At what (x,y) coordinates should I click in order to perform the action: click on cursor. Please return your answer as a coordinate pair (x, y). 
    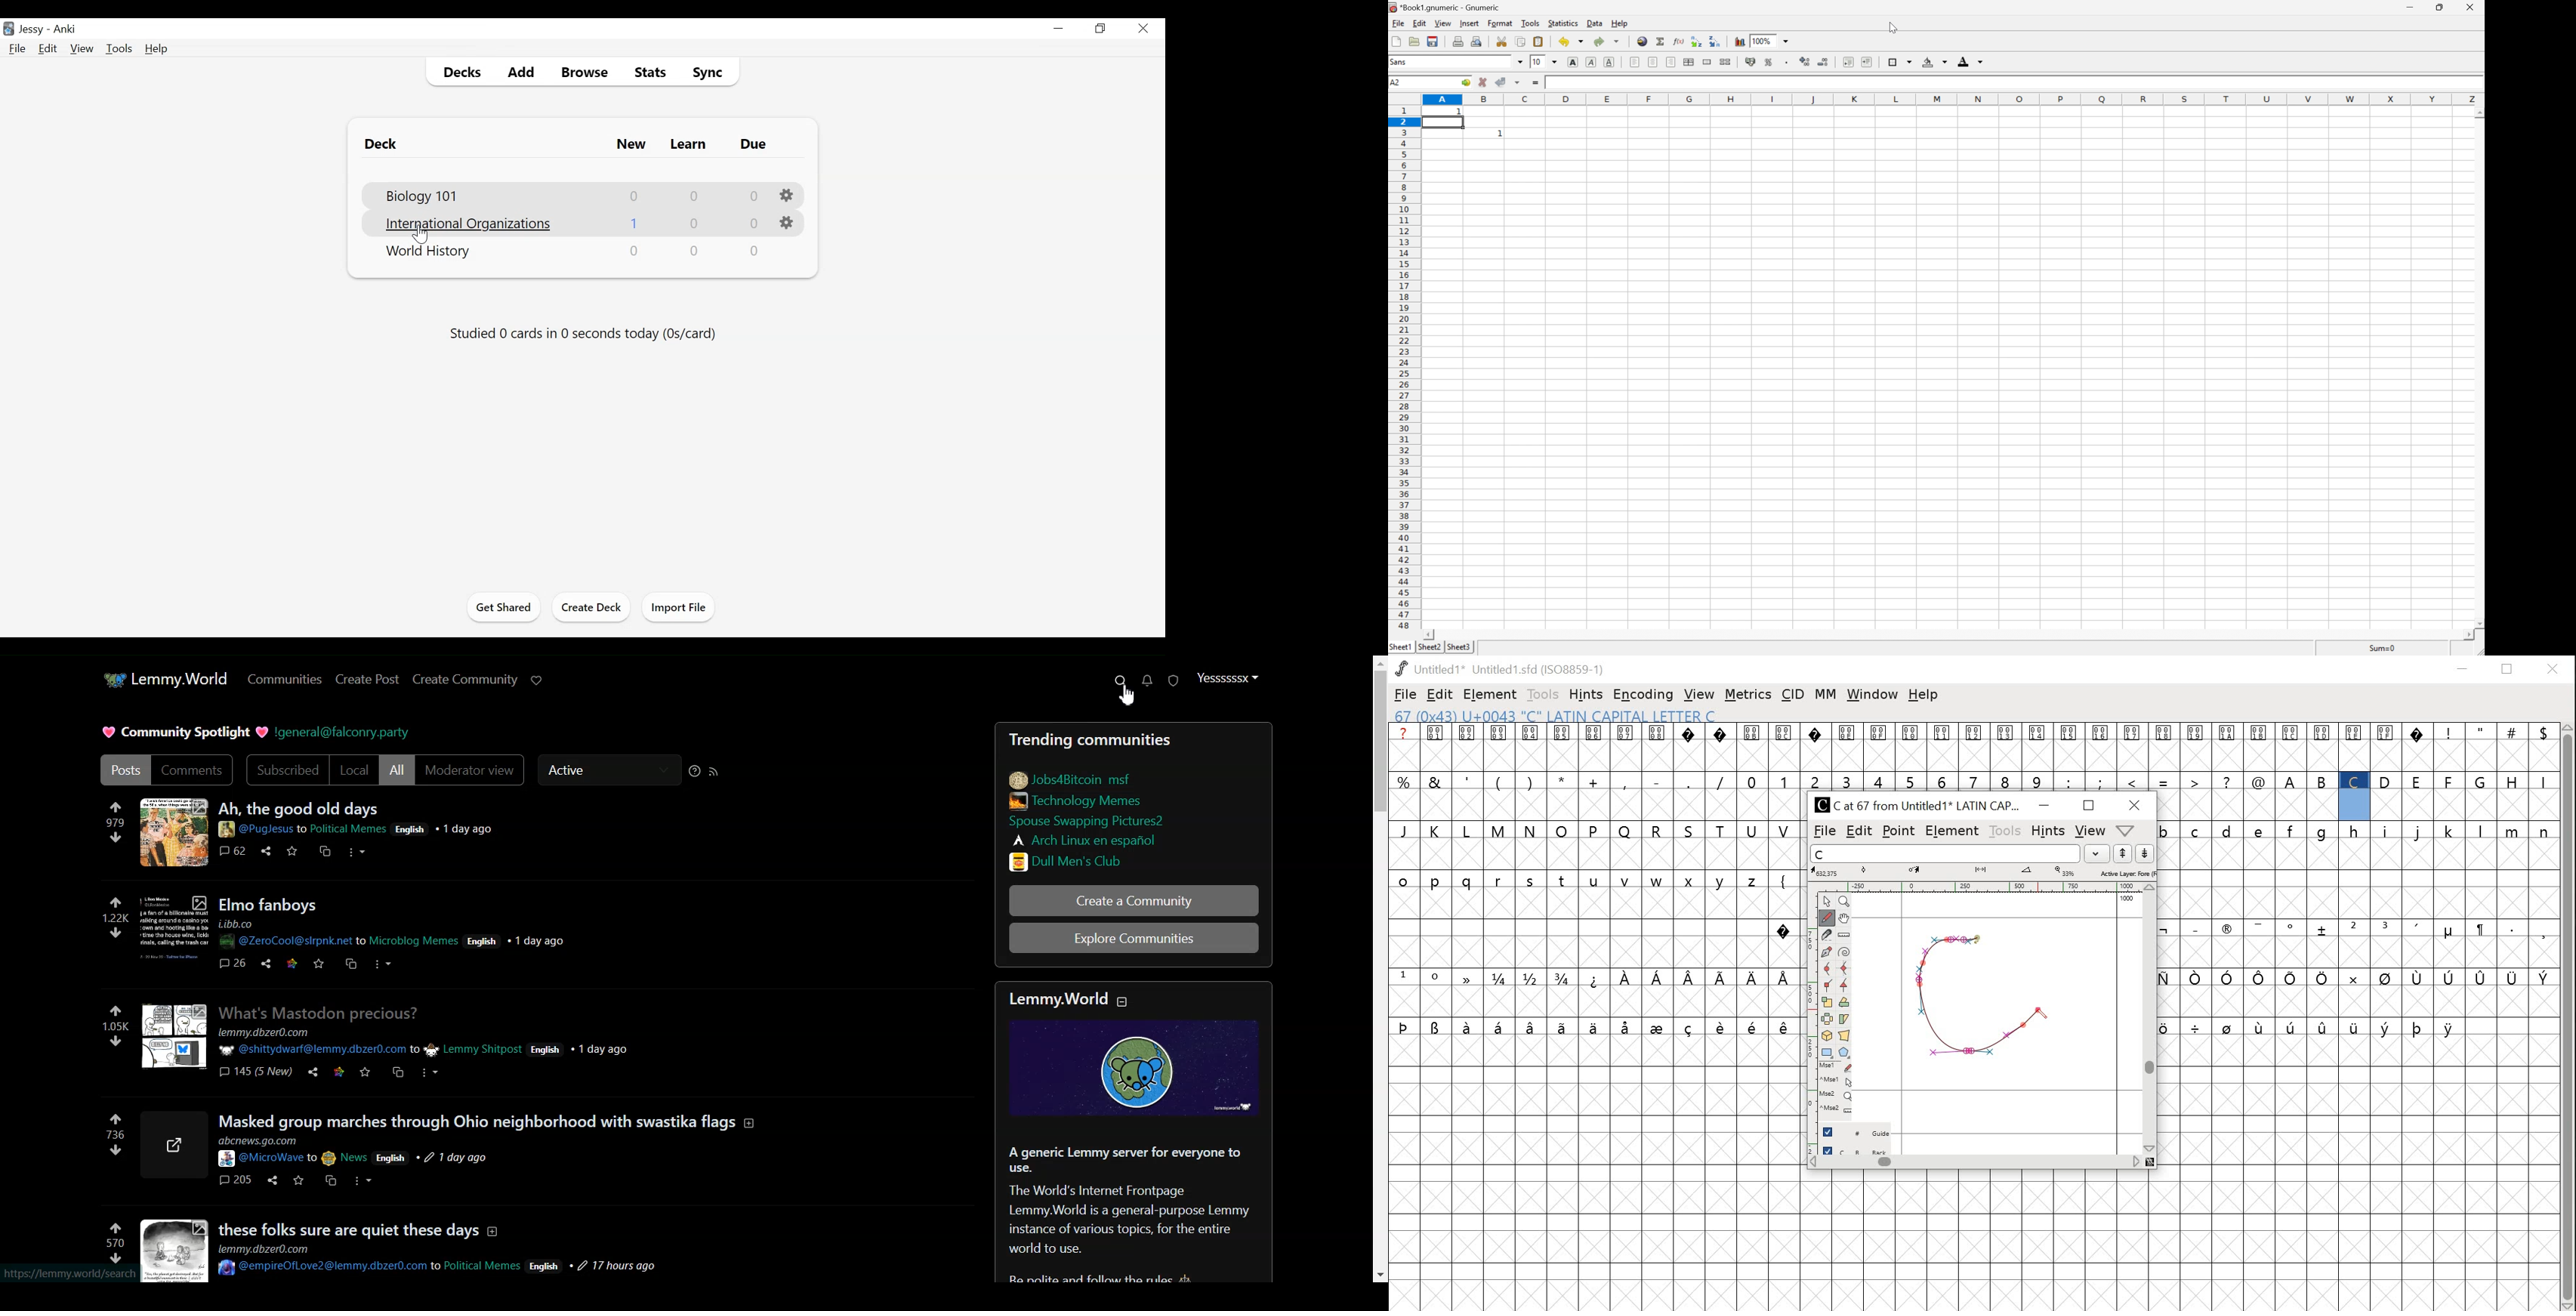
    Looking at the image, I should click on (1892, 27).